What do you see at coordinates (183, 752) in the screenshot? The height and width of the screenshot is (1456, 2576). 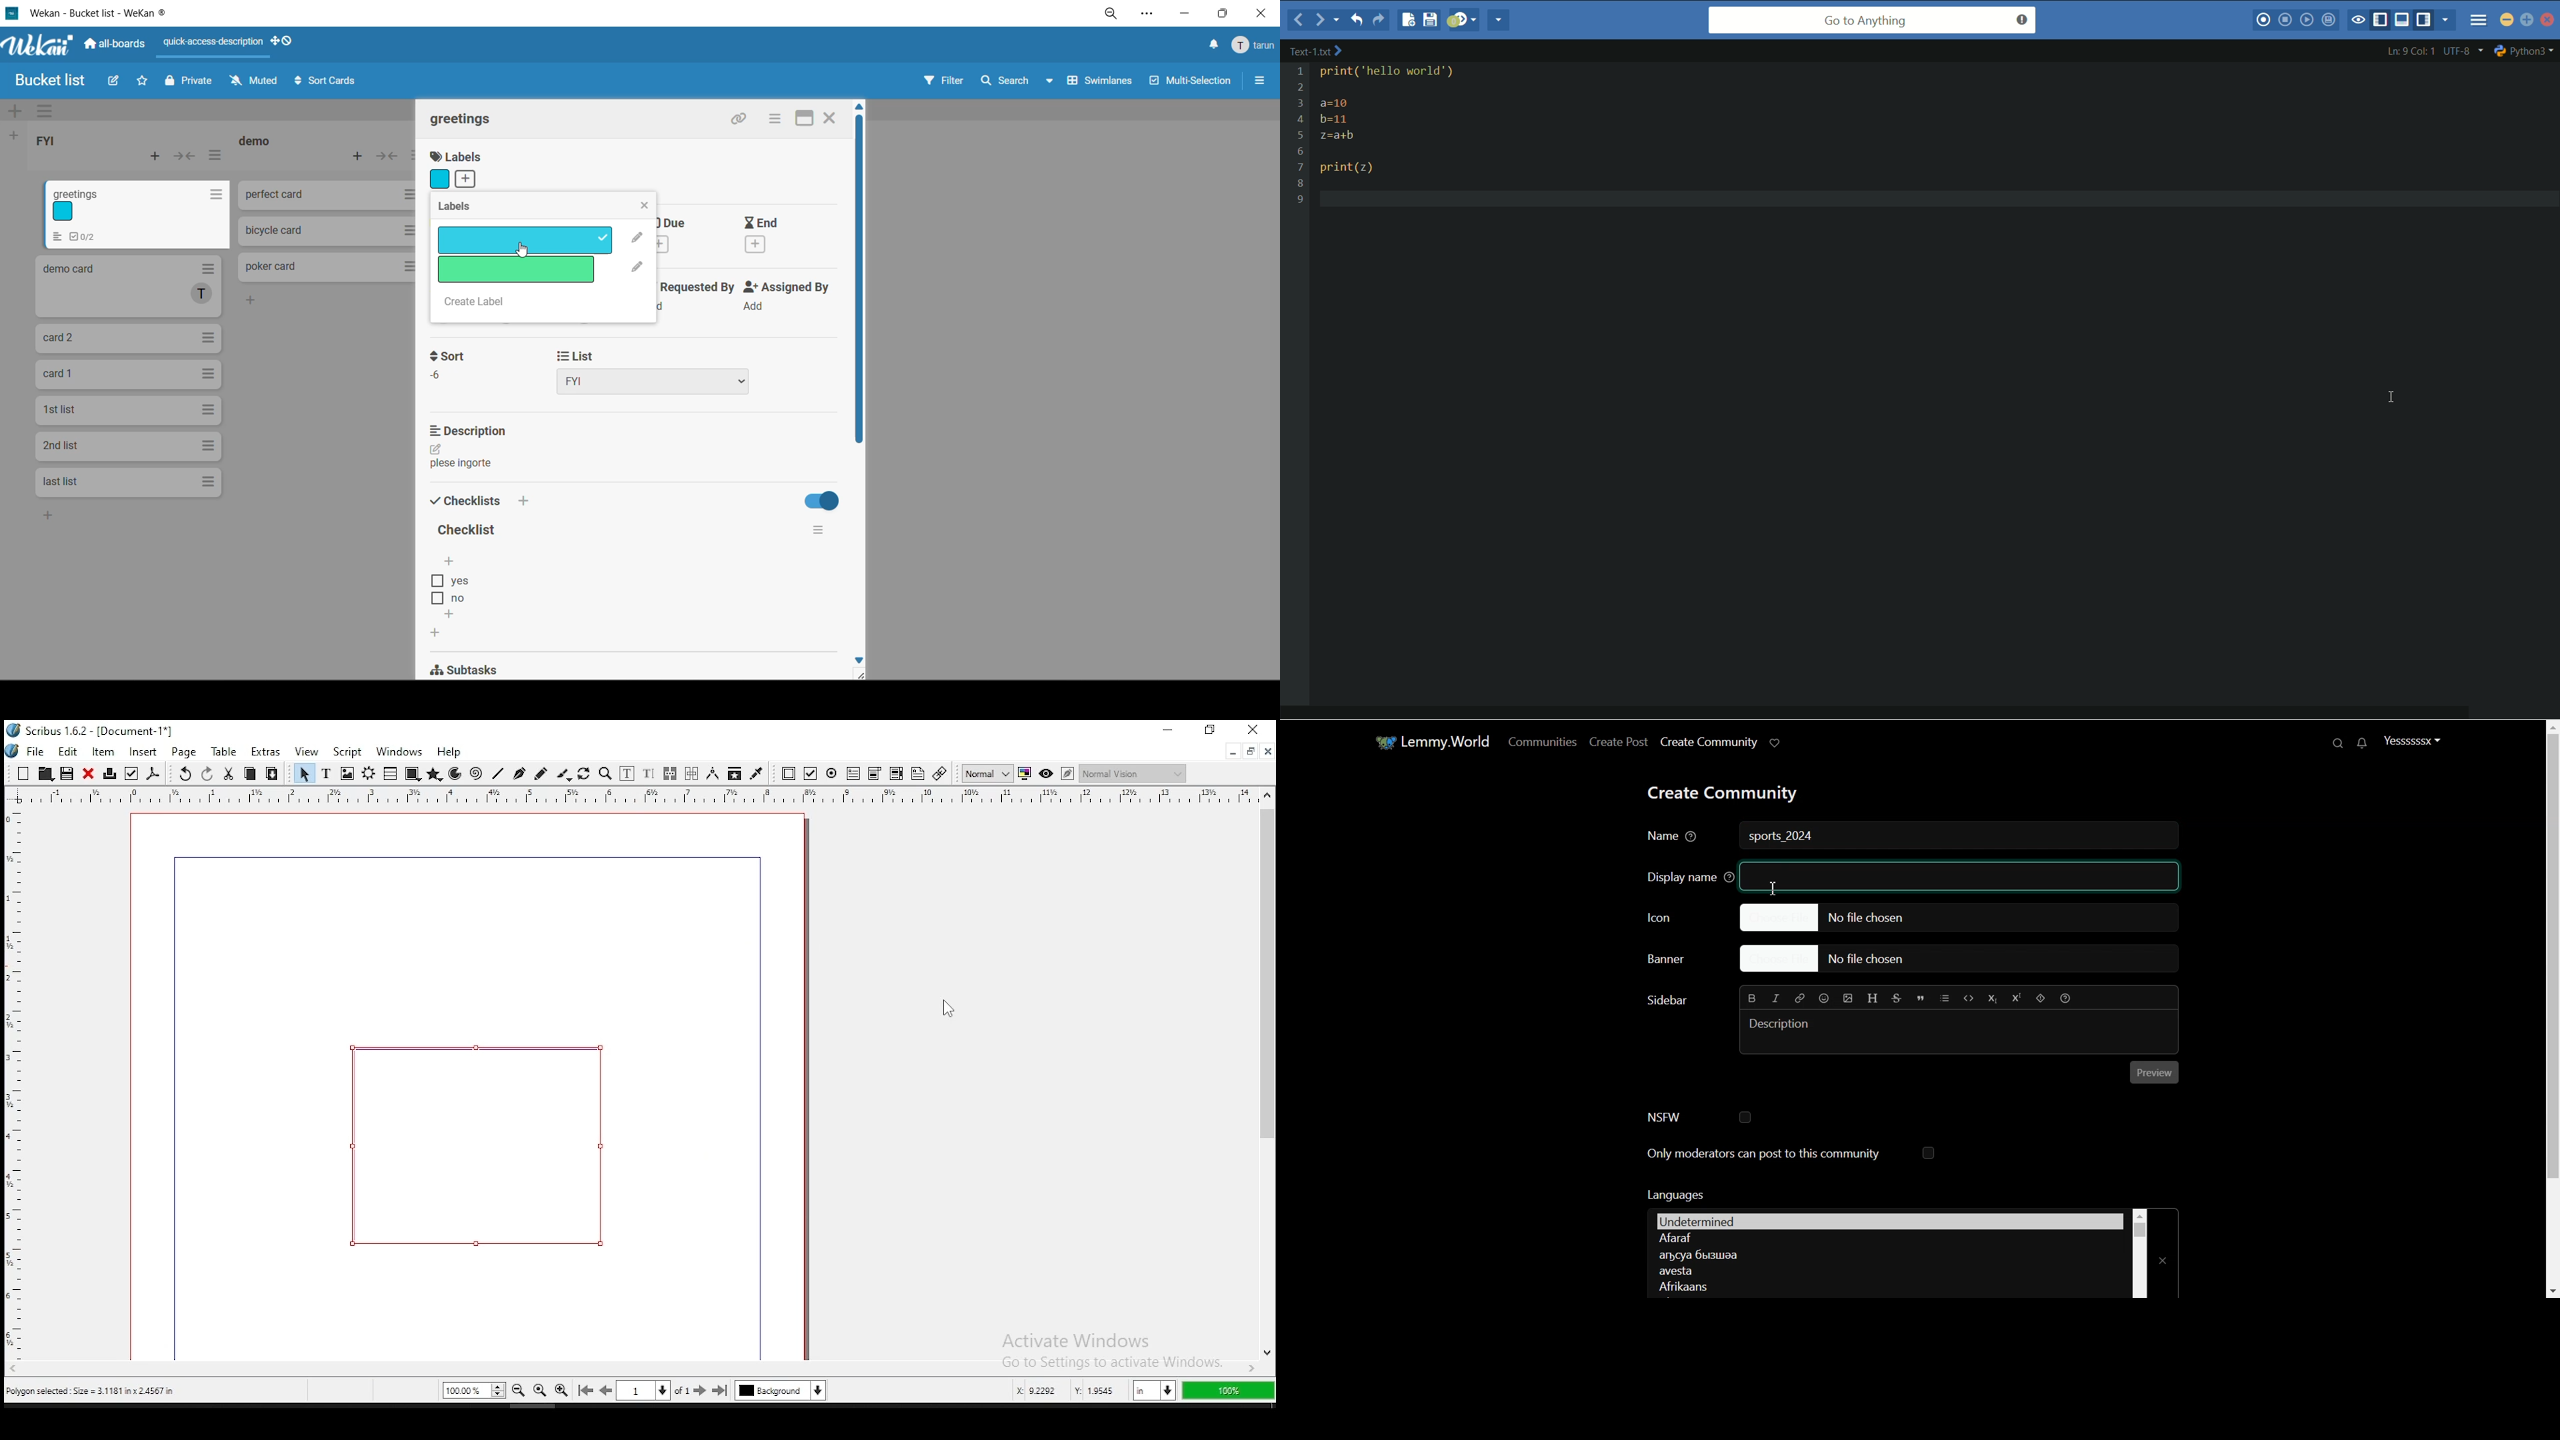 I see `page` at bounding box center [183, 752].